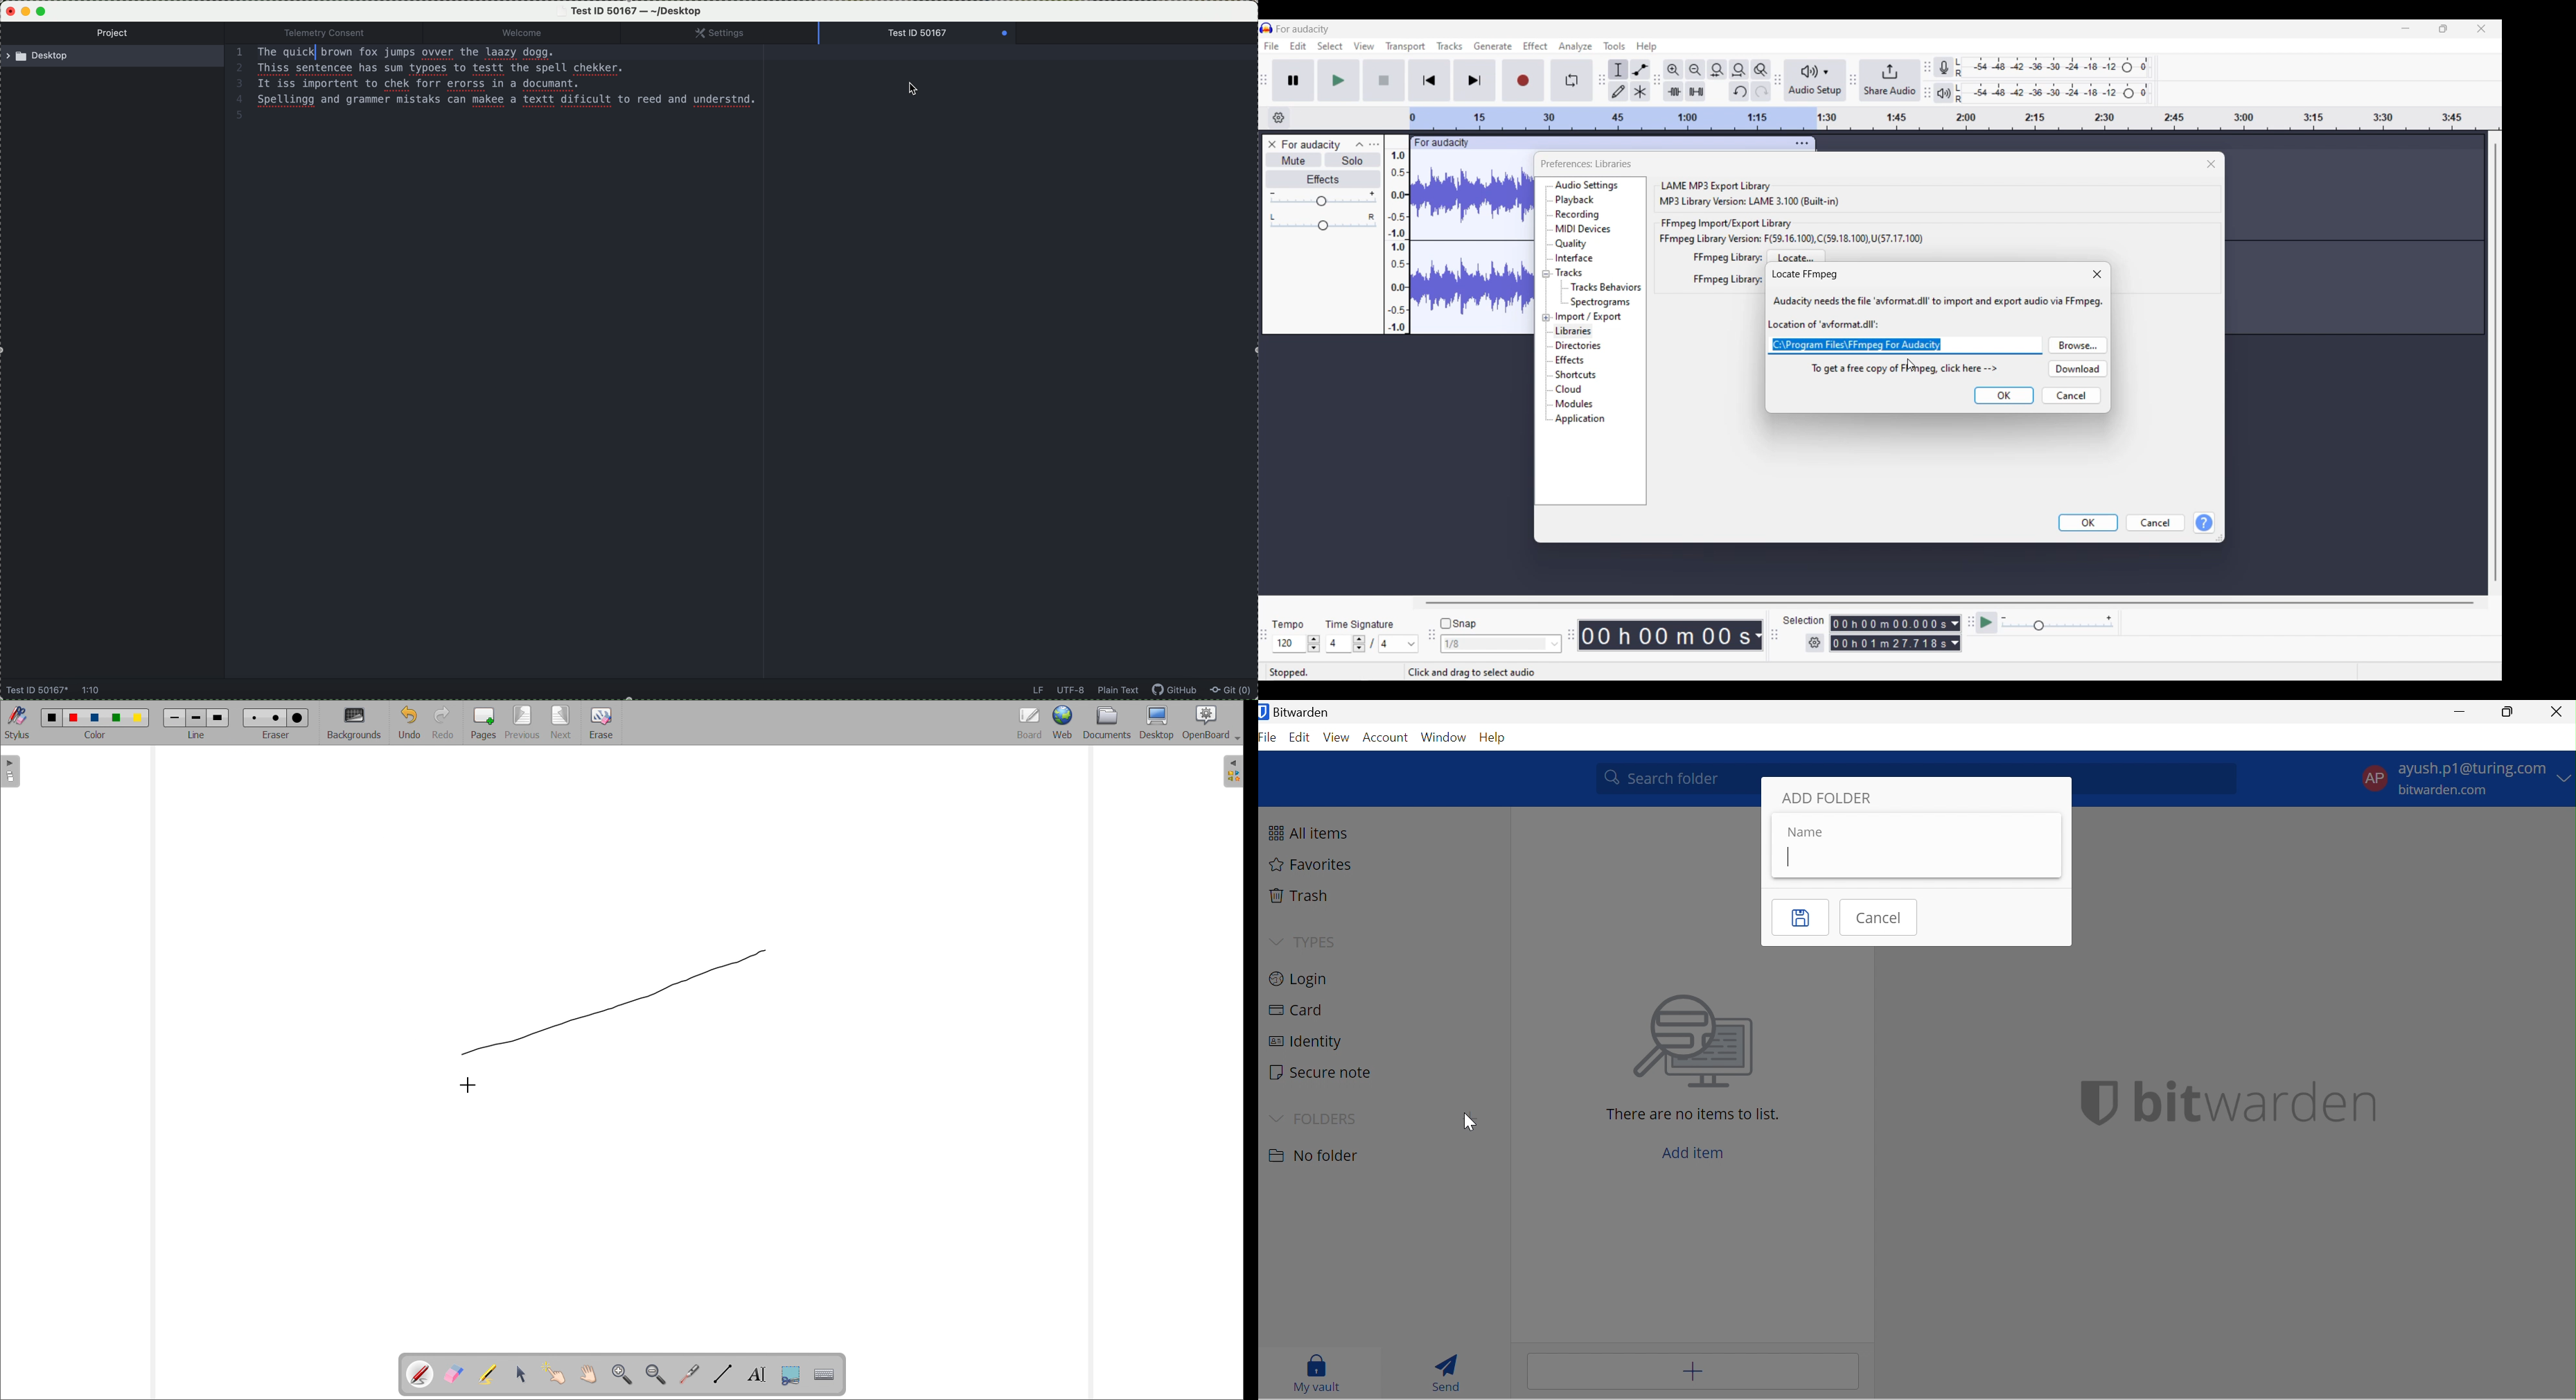 This screenshot has width=2576, height=1400. I want to click on Recording, so click(1578, 215).